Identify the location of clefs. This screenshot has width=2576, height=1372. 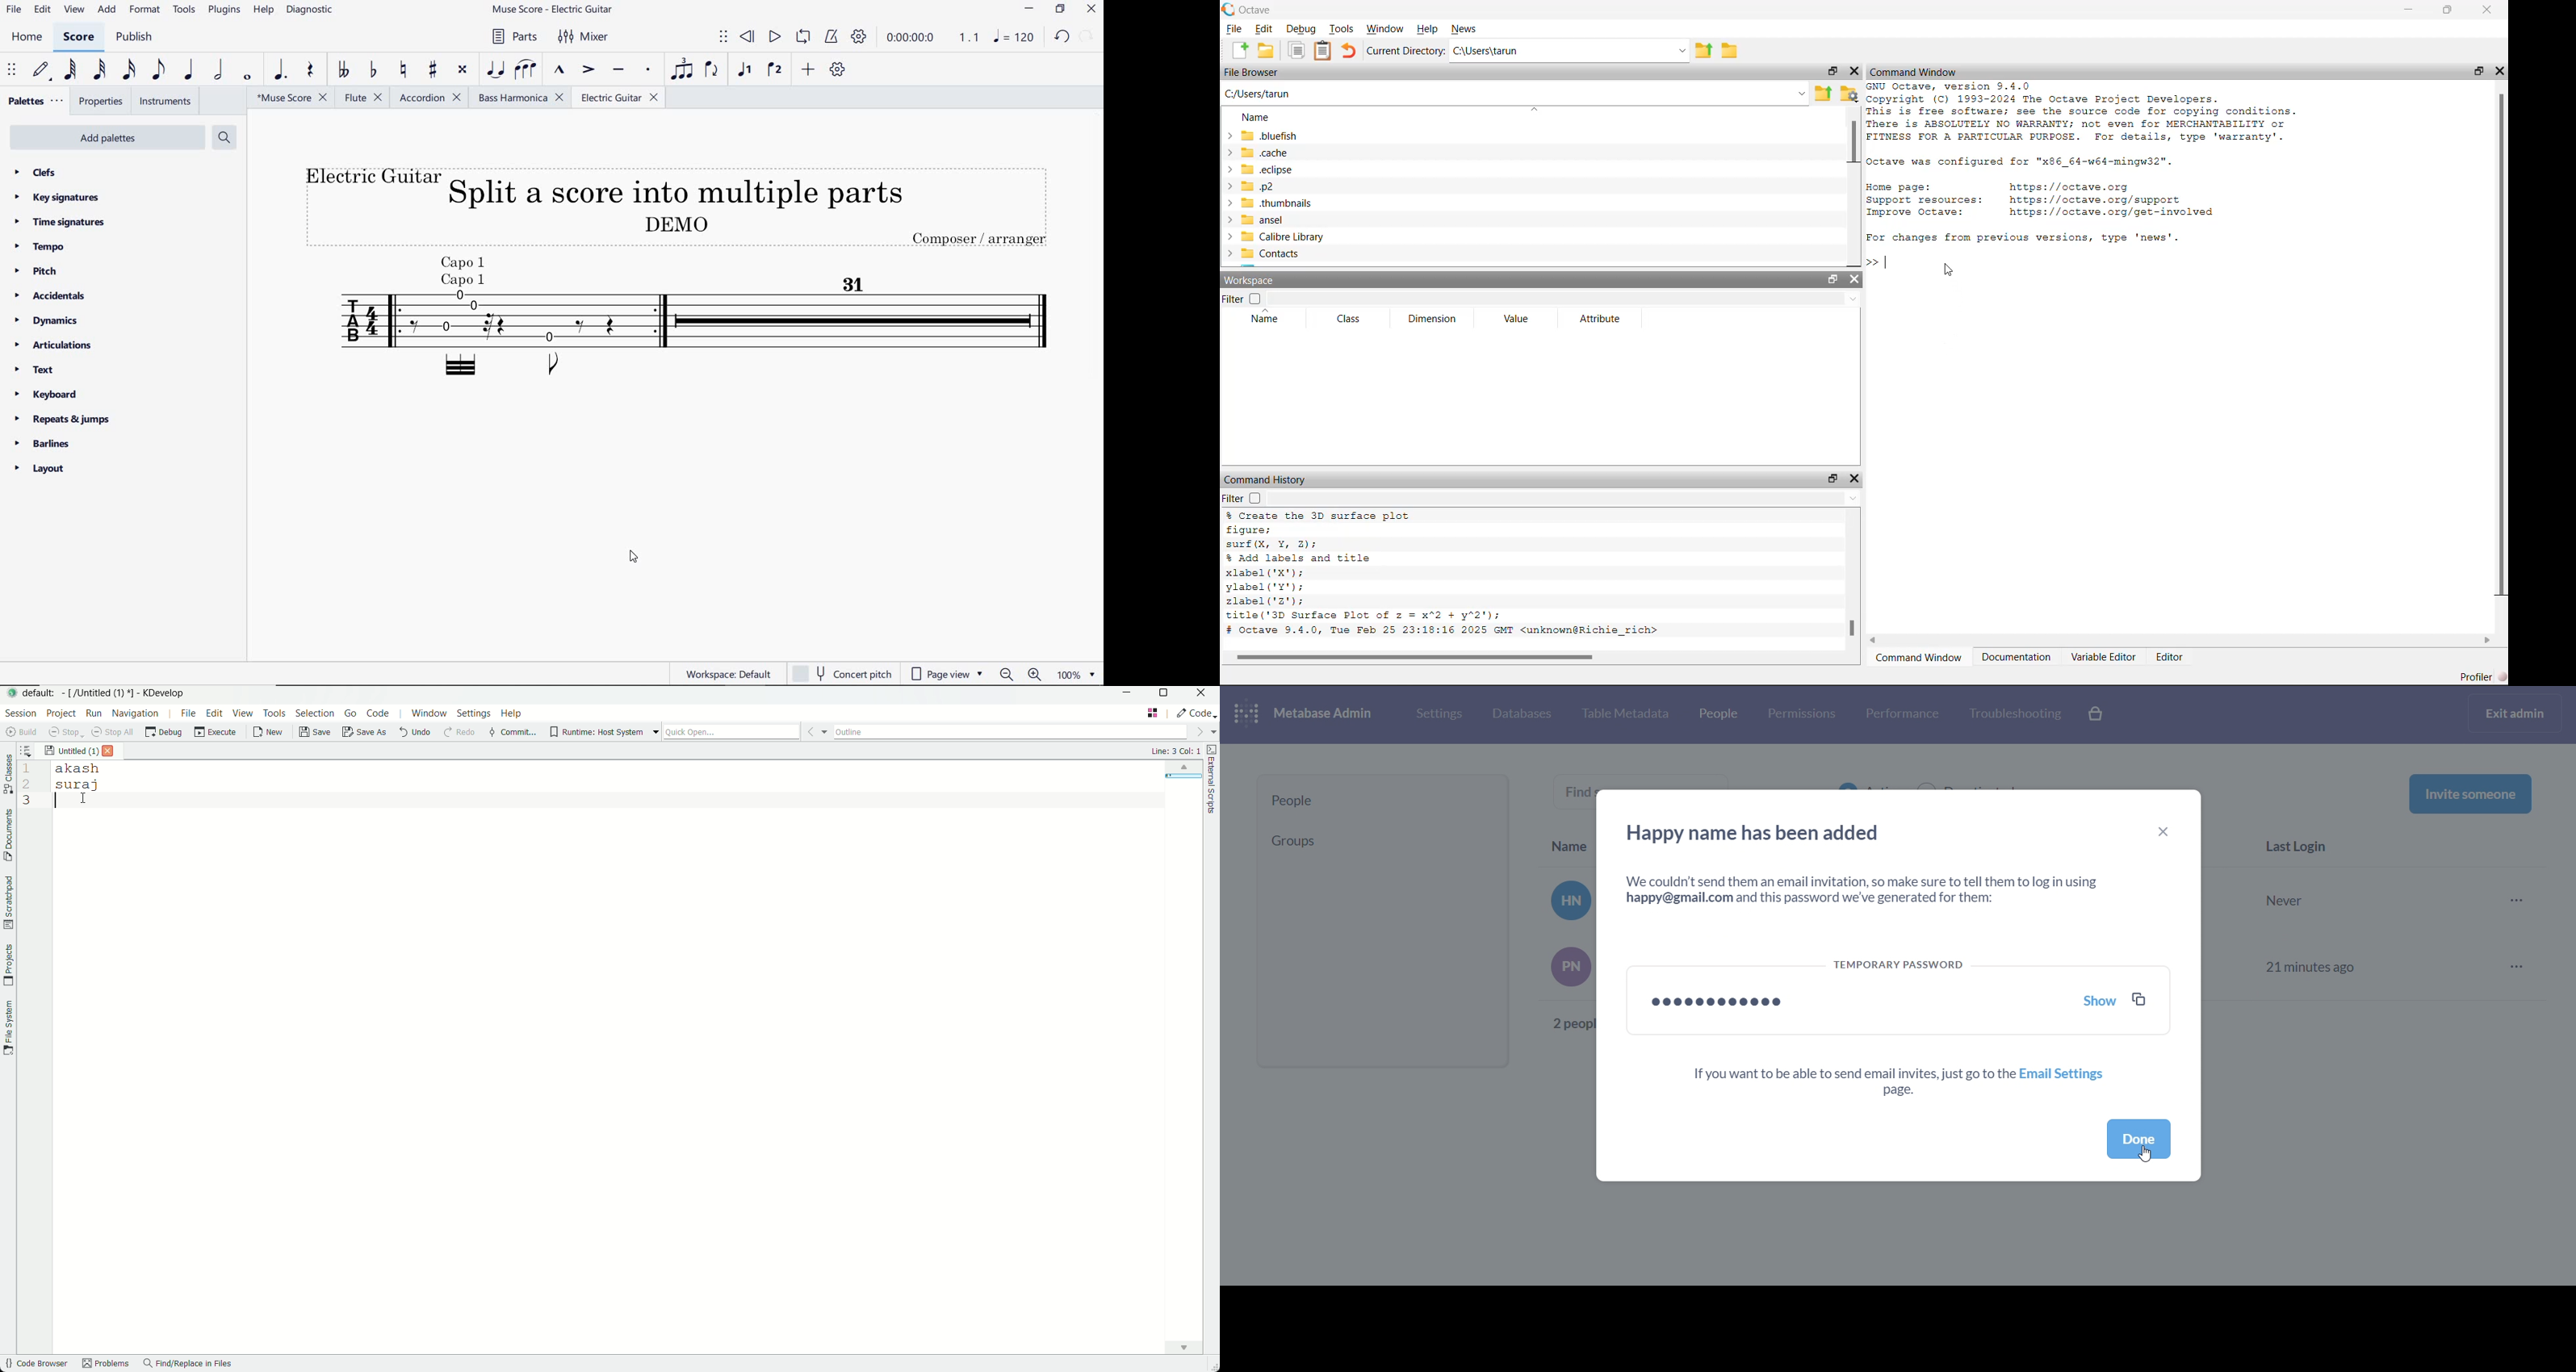
(30, 172).